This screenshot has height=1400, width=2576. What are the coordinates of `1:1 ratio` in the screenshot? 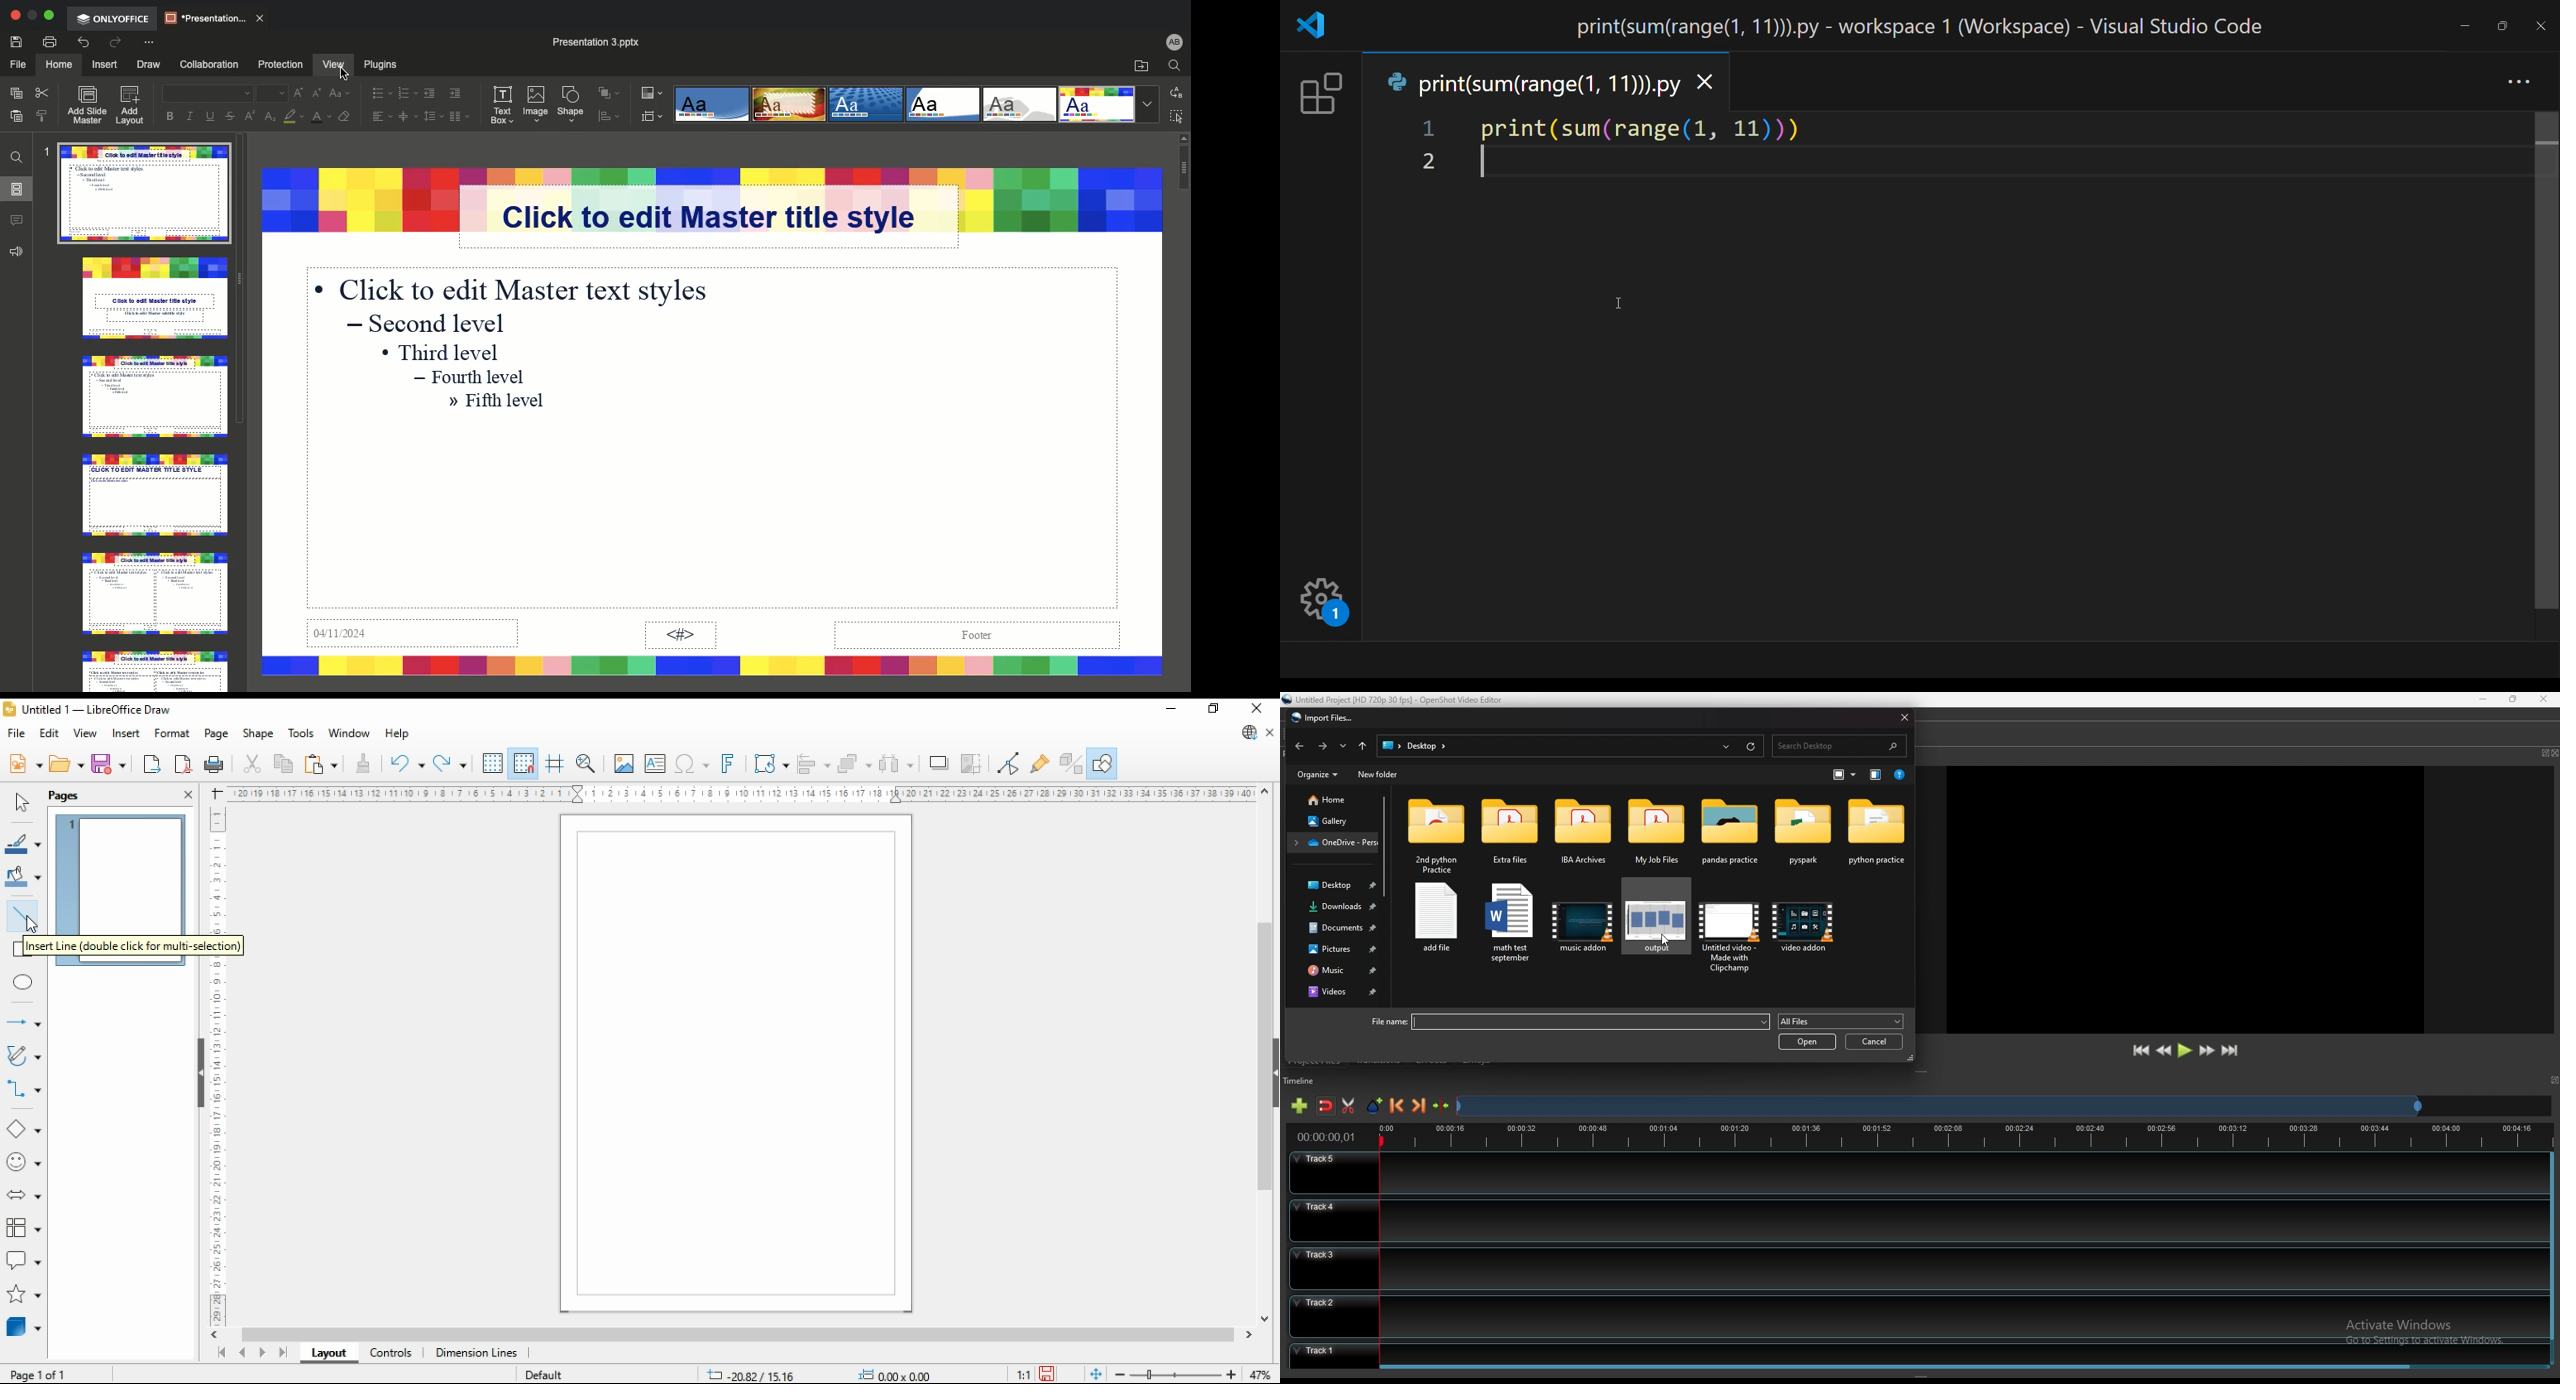 It's located at (1036, 1372).